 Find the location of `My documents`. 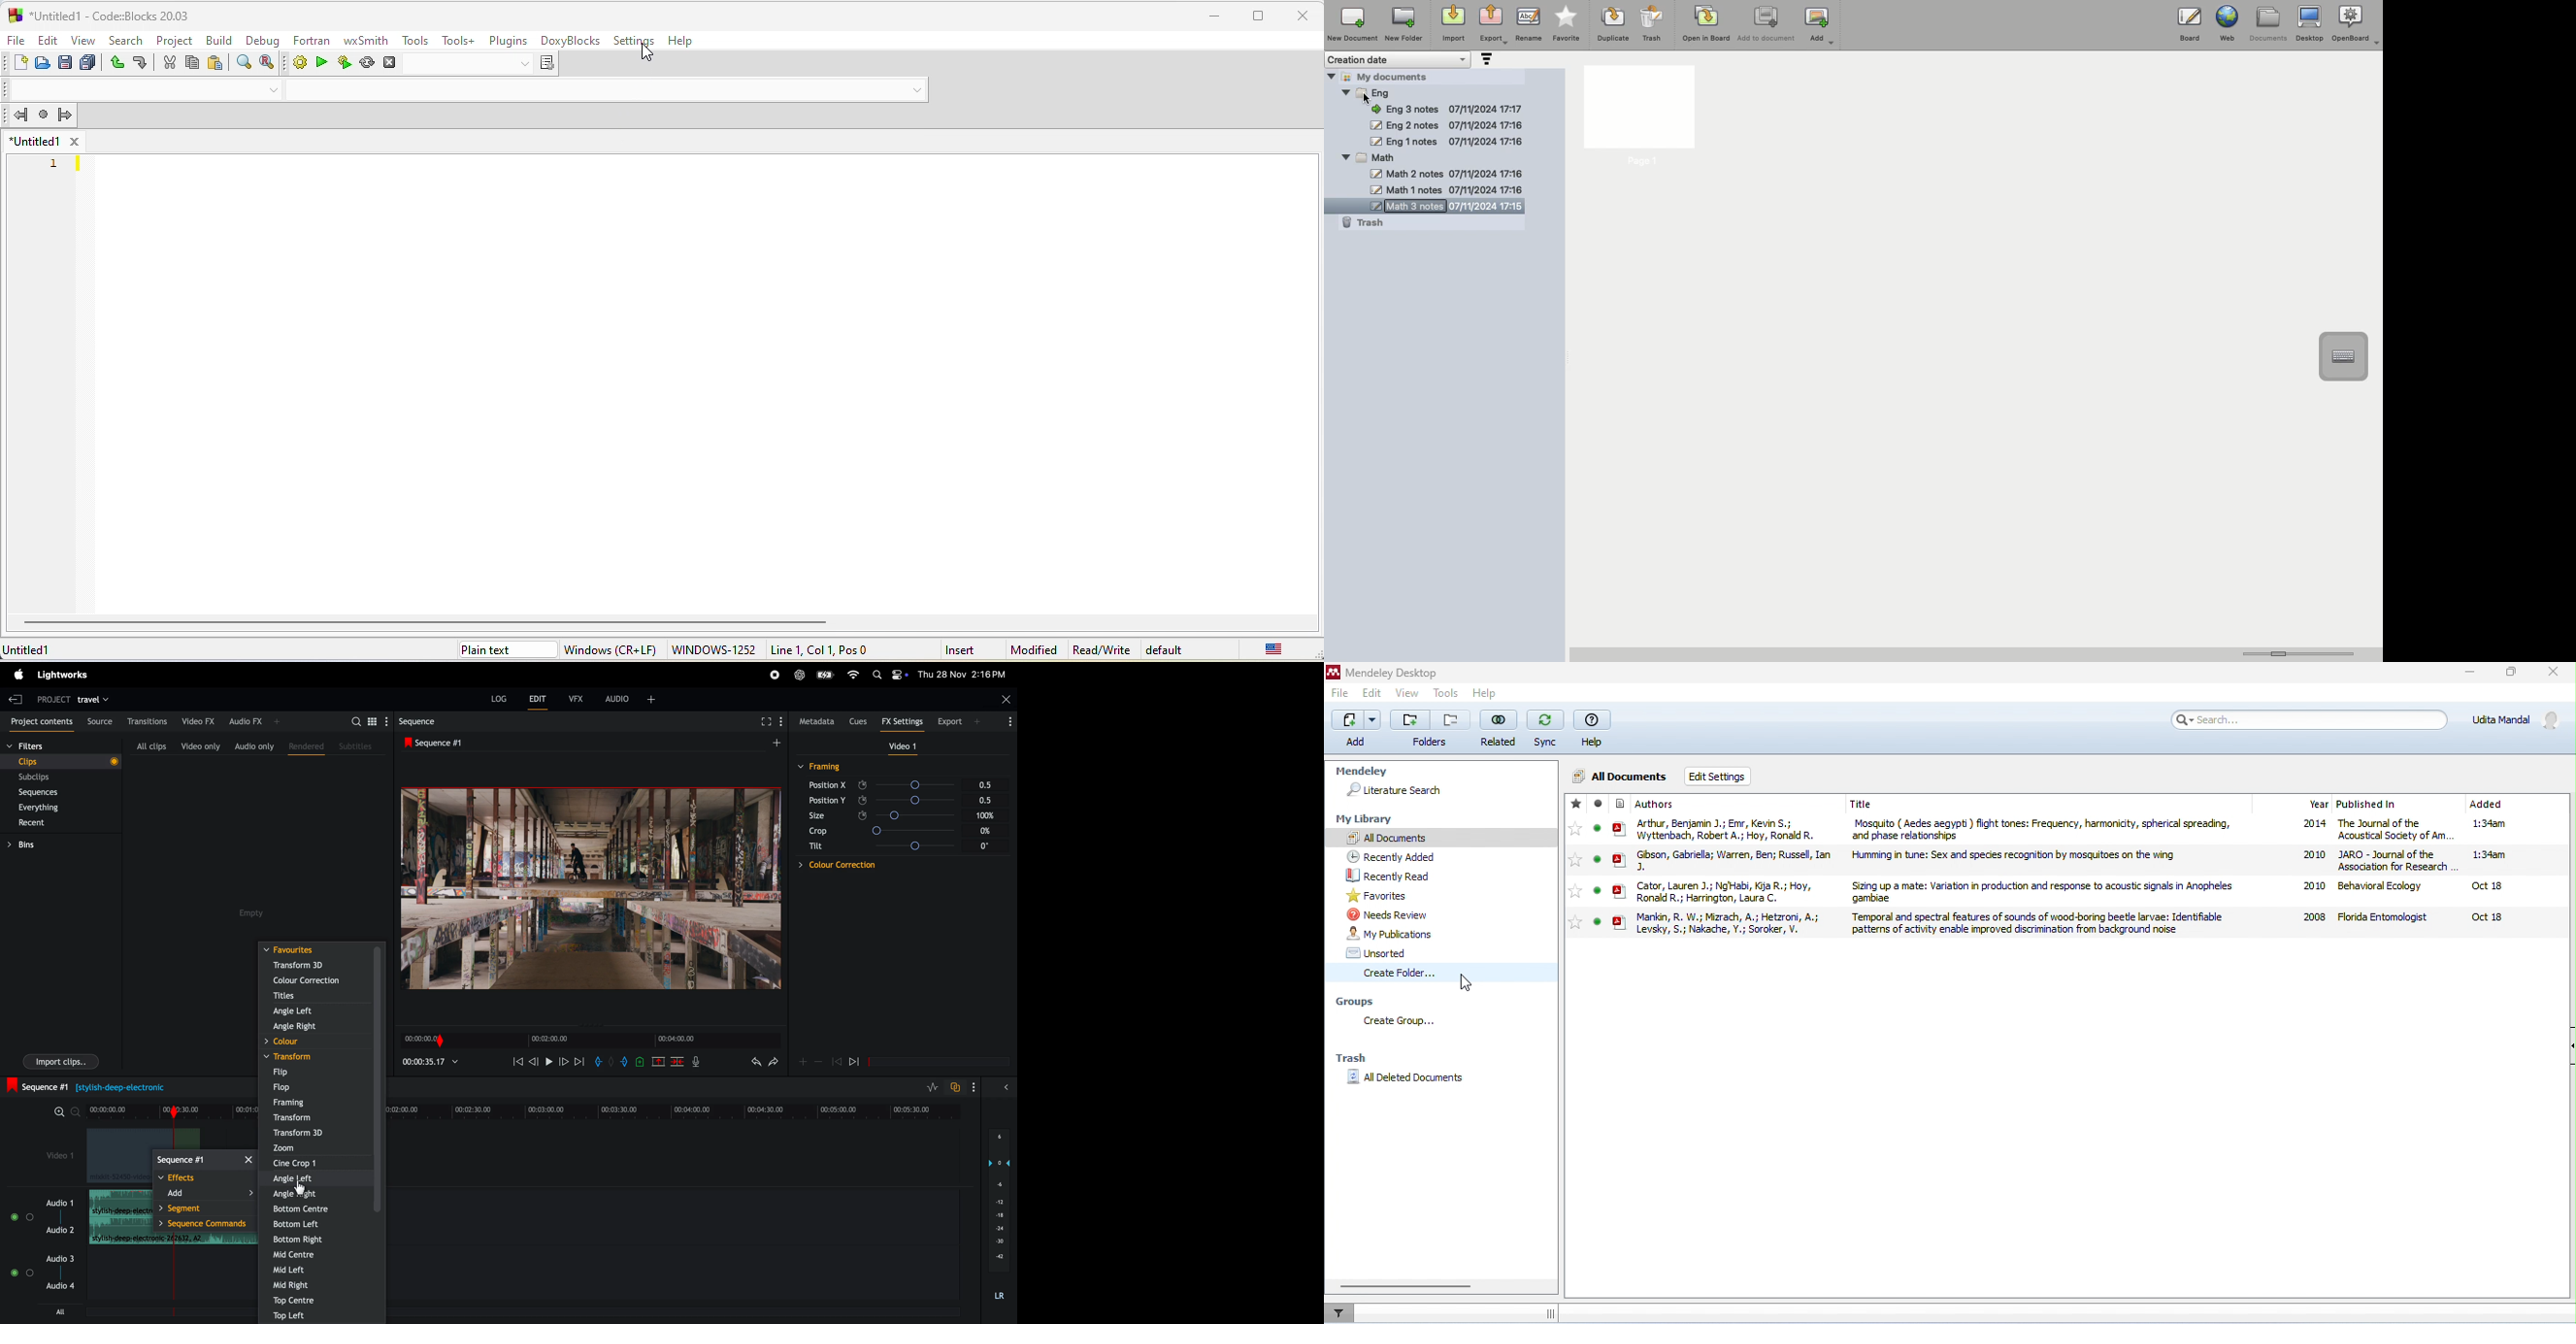

My documents is located at coordinates (1395, 76).